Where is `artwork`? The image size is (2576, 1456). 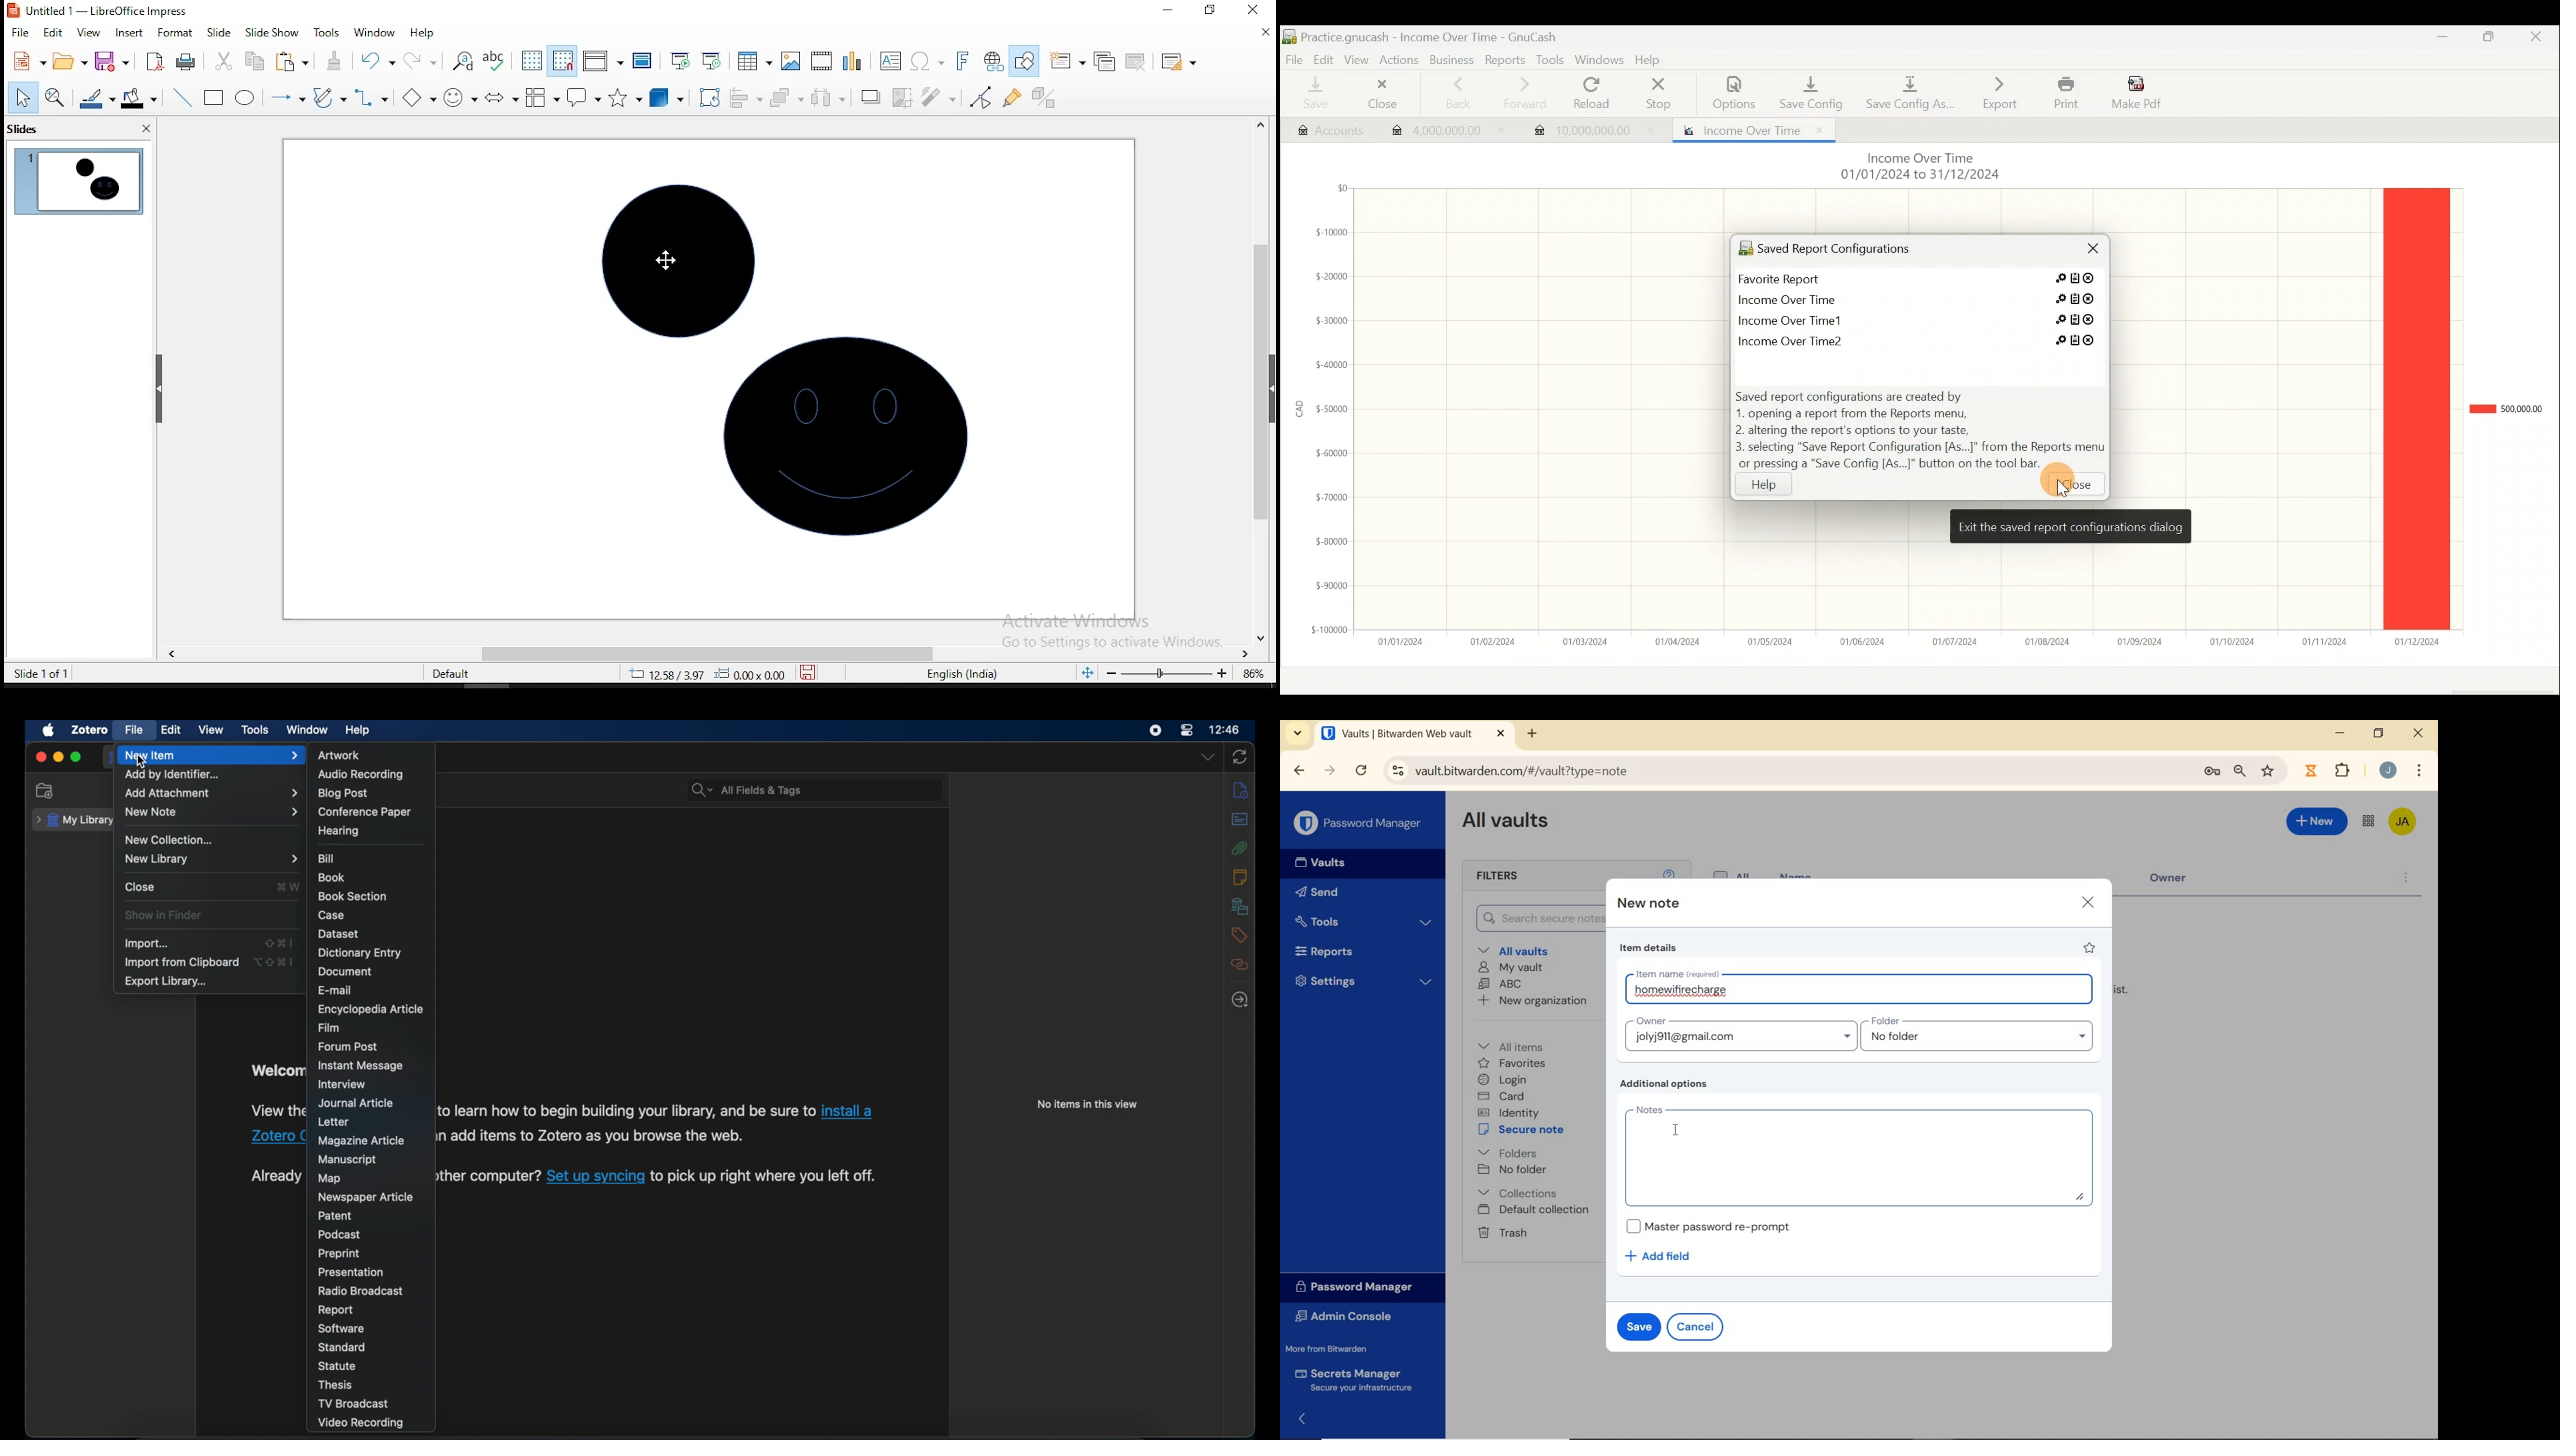
artwork is located at coordinates (339, 755).